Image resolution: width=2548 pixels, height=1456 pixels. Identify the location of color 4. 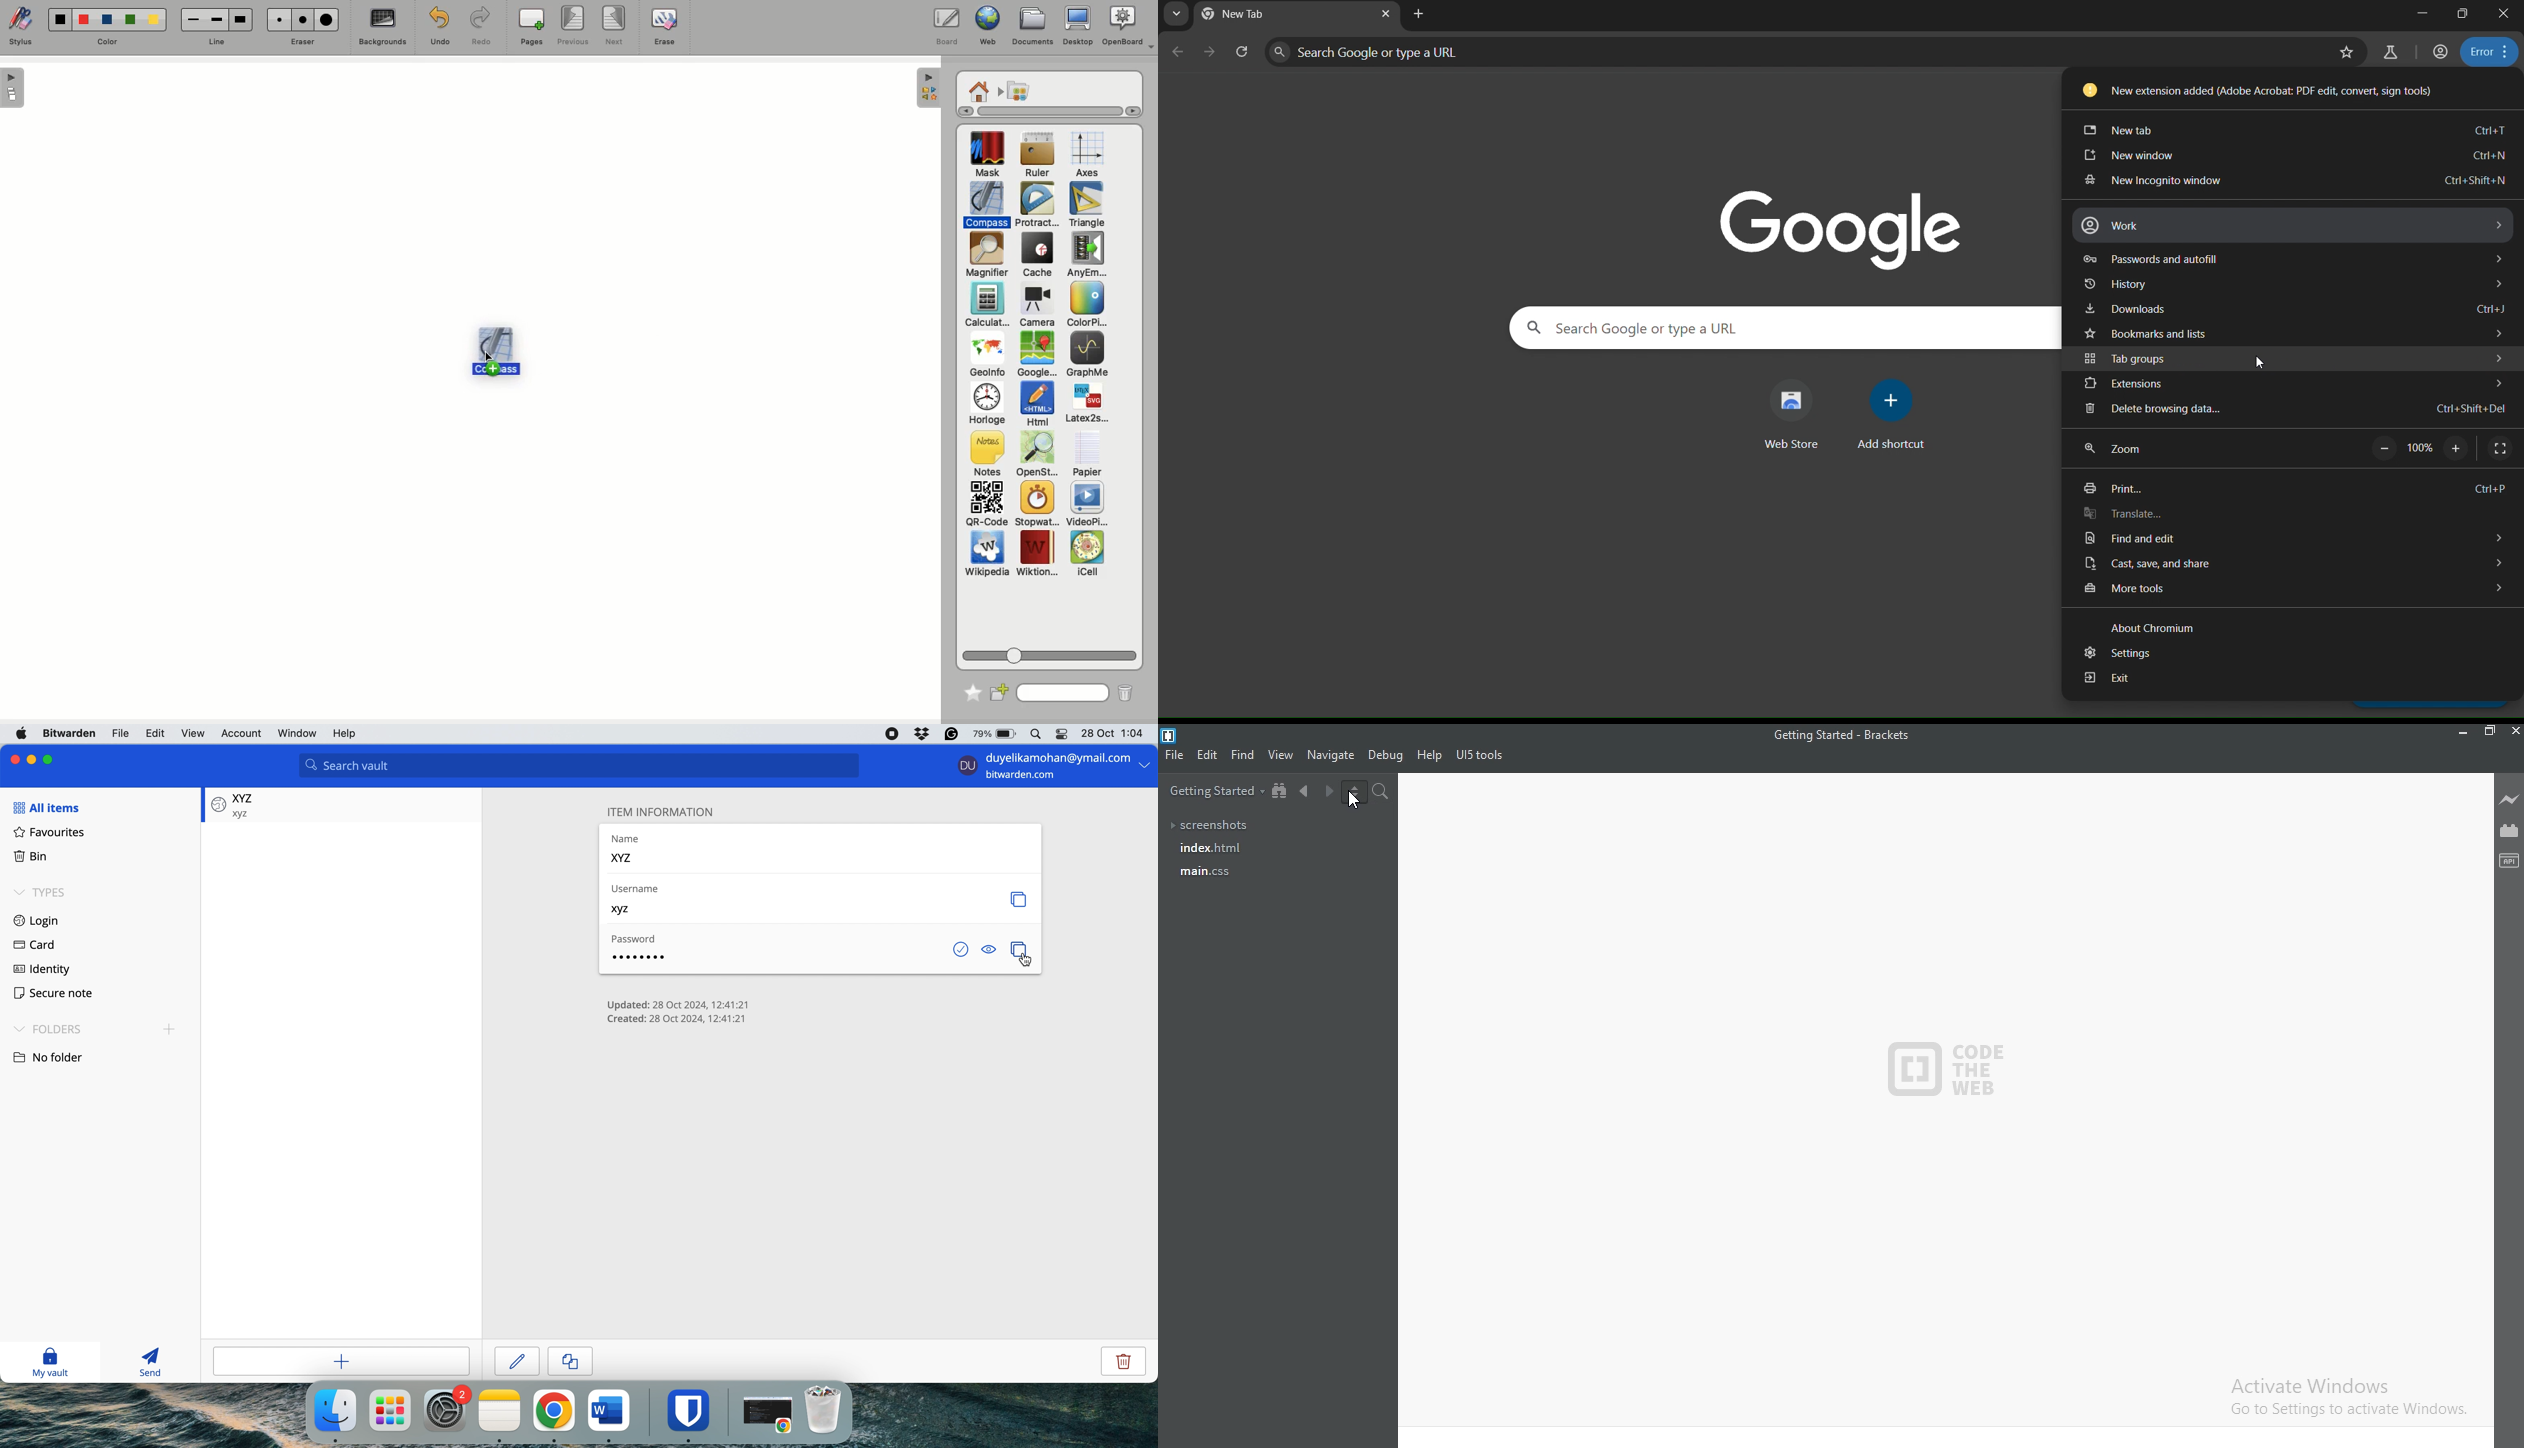
(130, 21).